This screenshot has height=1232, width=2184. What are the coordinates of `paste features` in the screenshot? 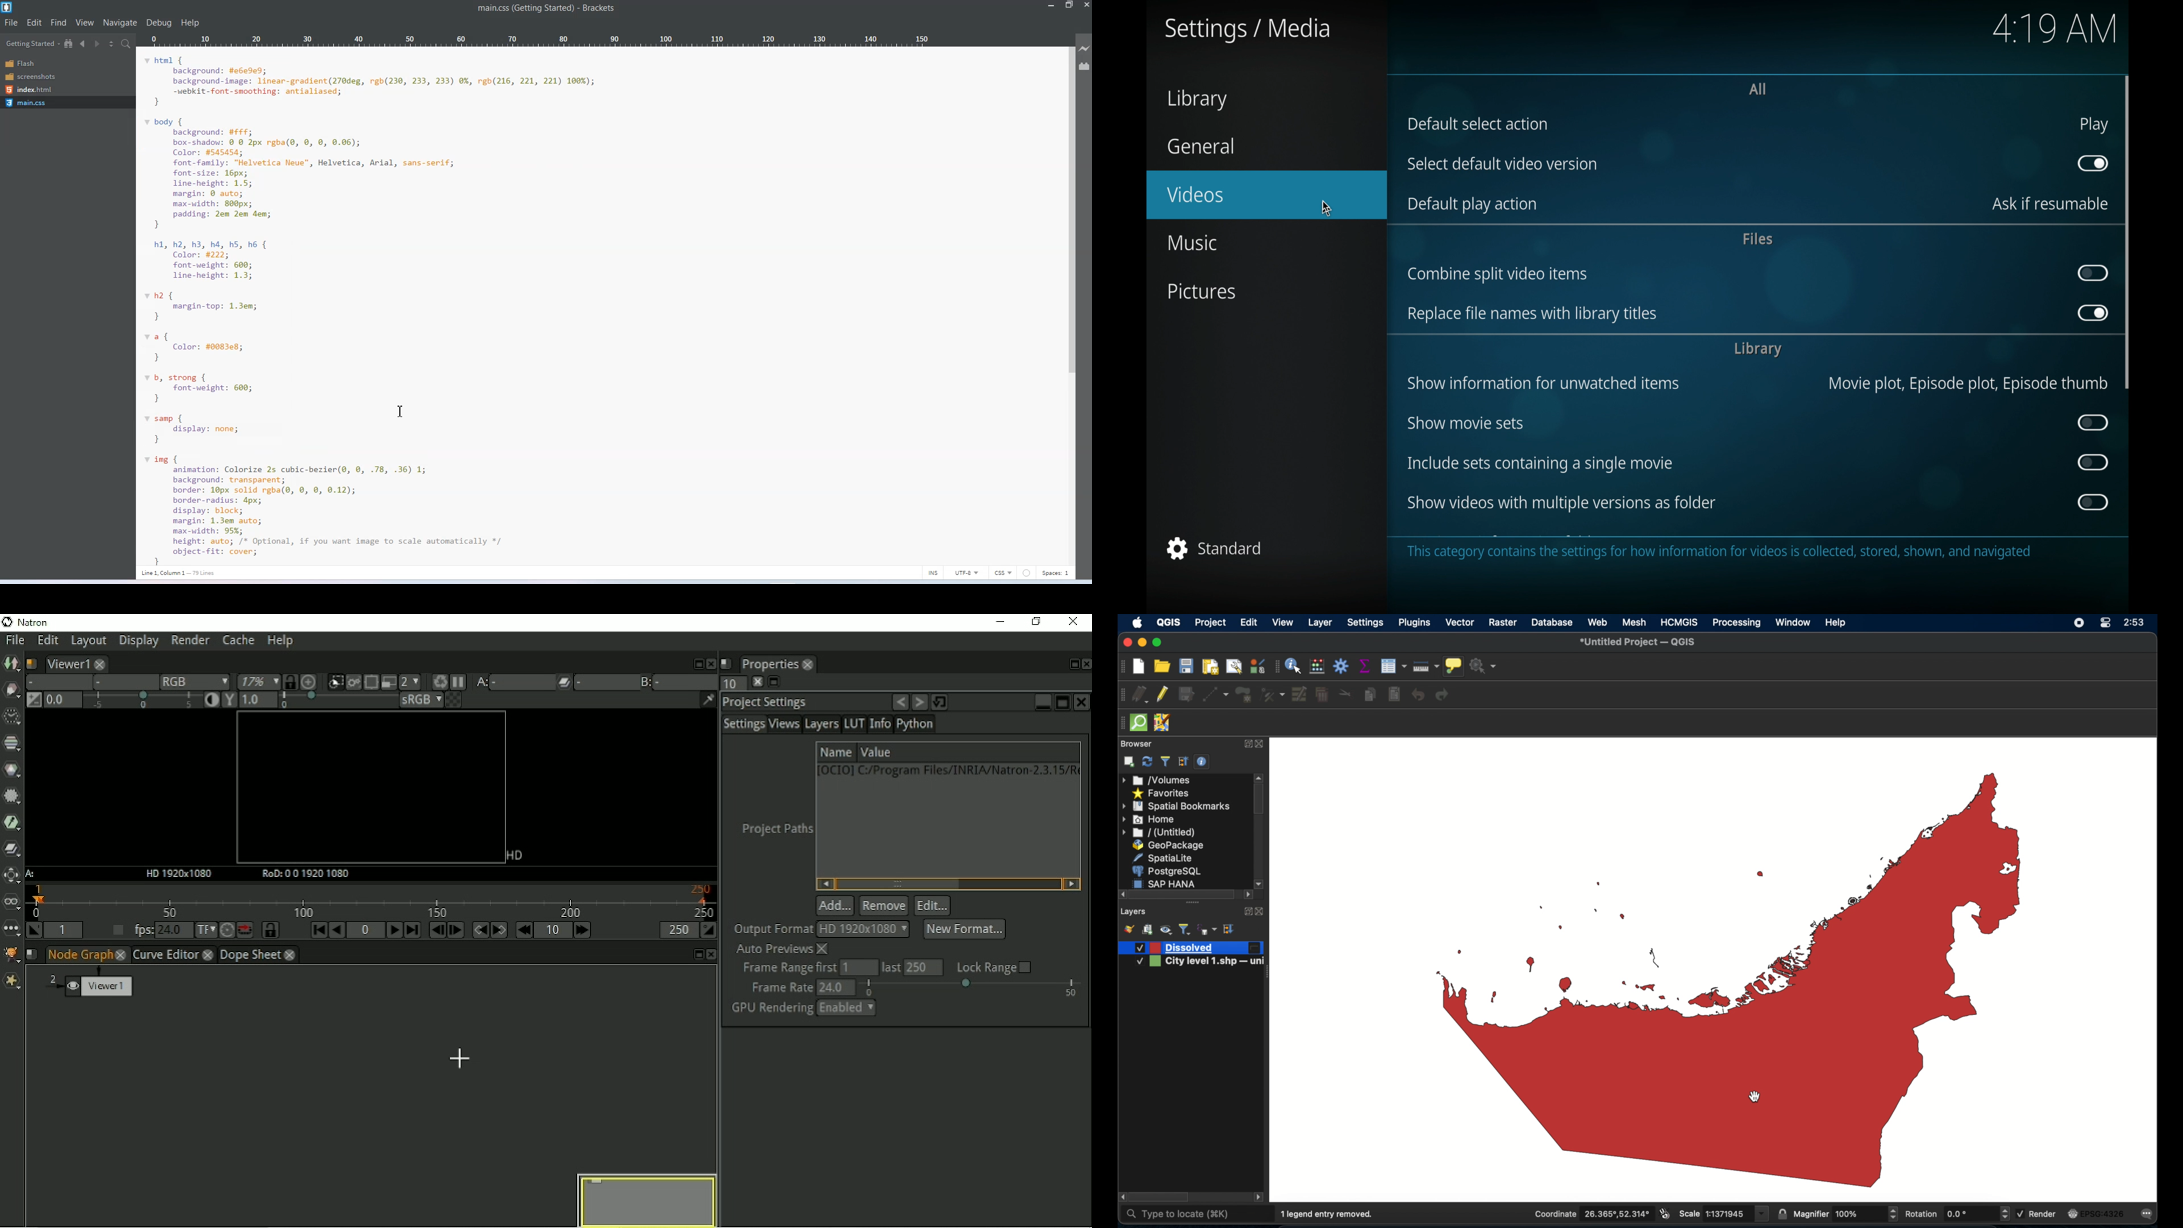 It's located at (1394, 695).